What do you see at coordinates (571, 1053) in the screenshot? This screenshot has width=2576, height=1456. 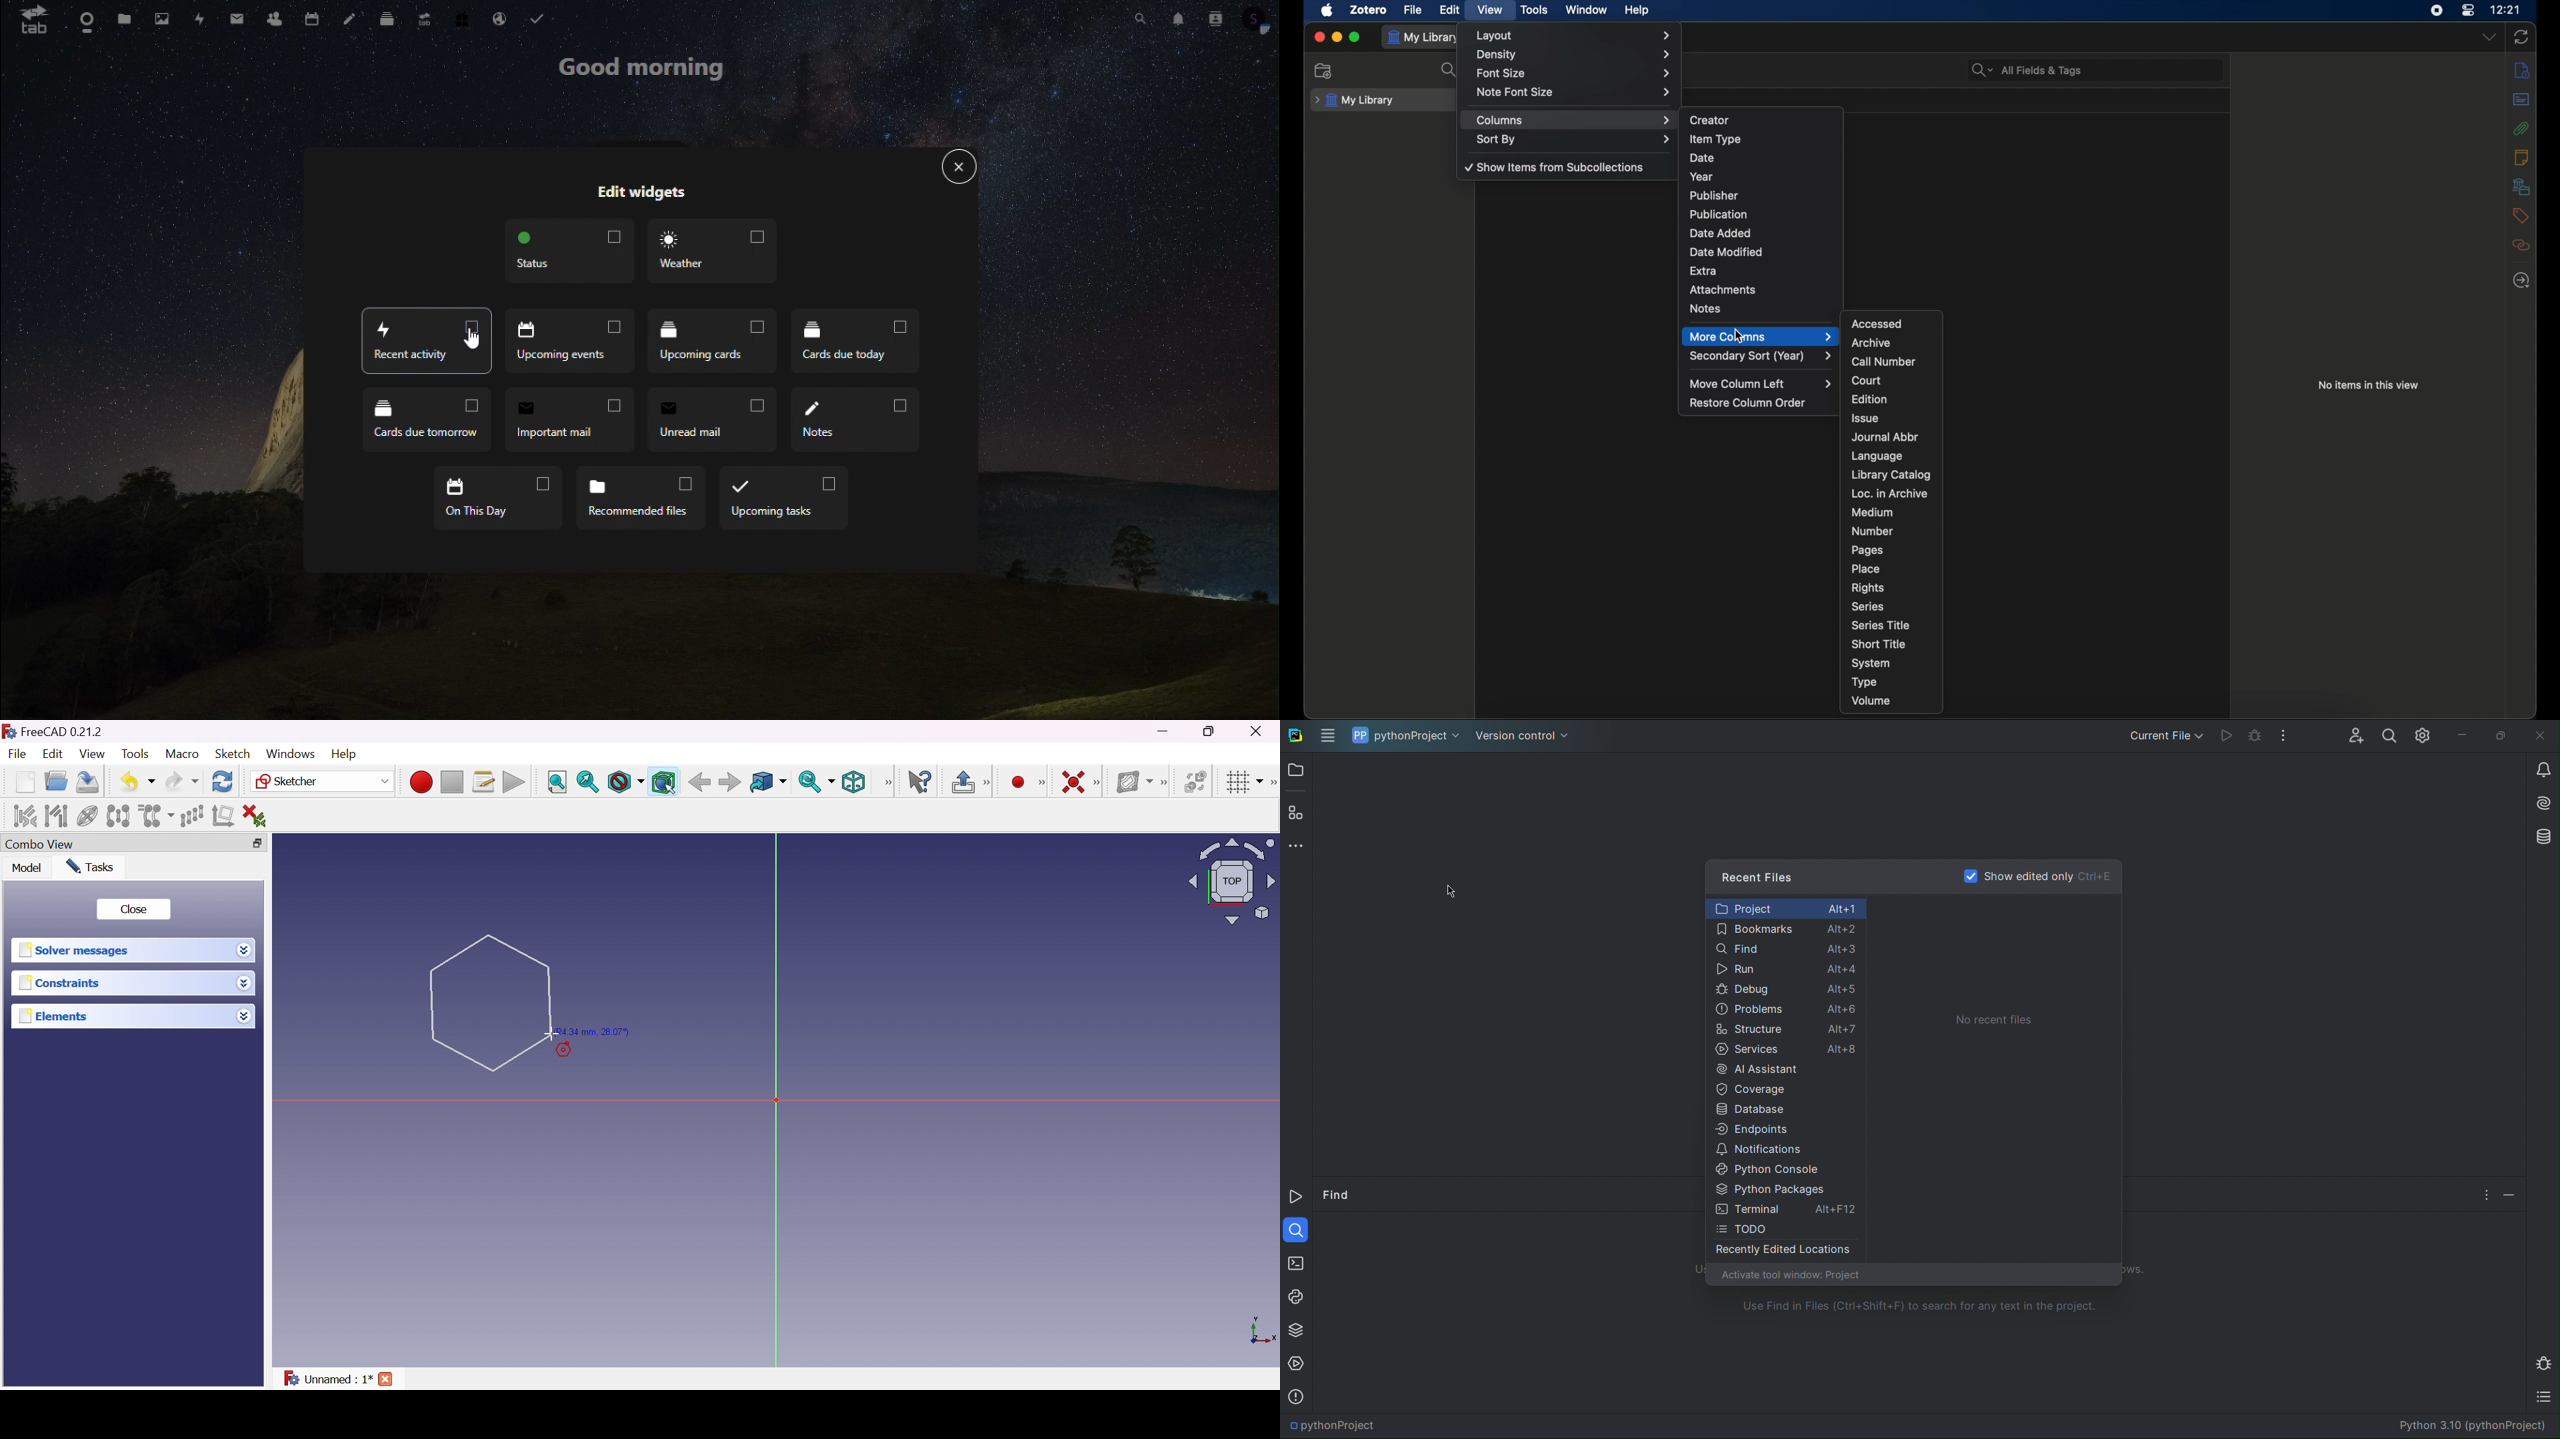 I see `Preview` at bounding box center [571, 1053].